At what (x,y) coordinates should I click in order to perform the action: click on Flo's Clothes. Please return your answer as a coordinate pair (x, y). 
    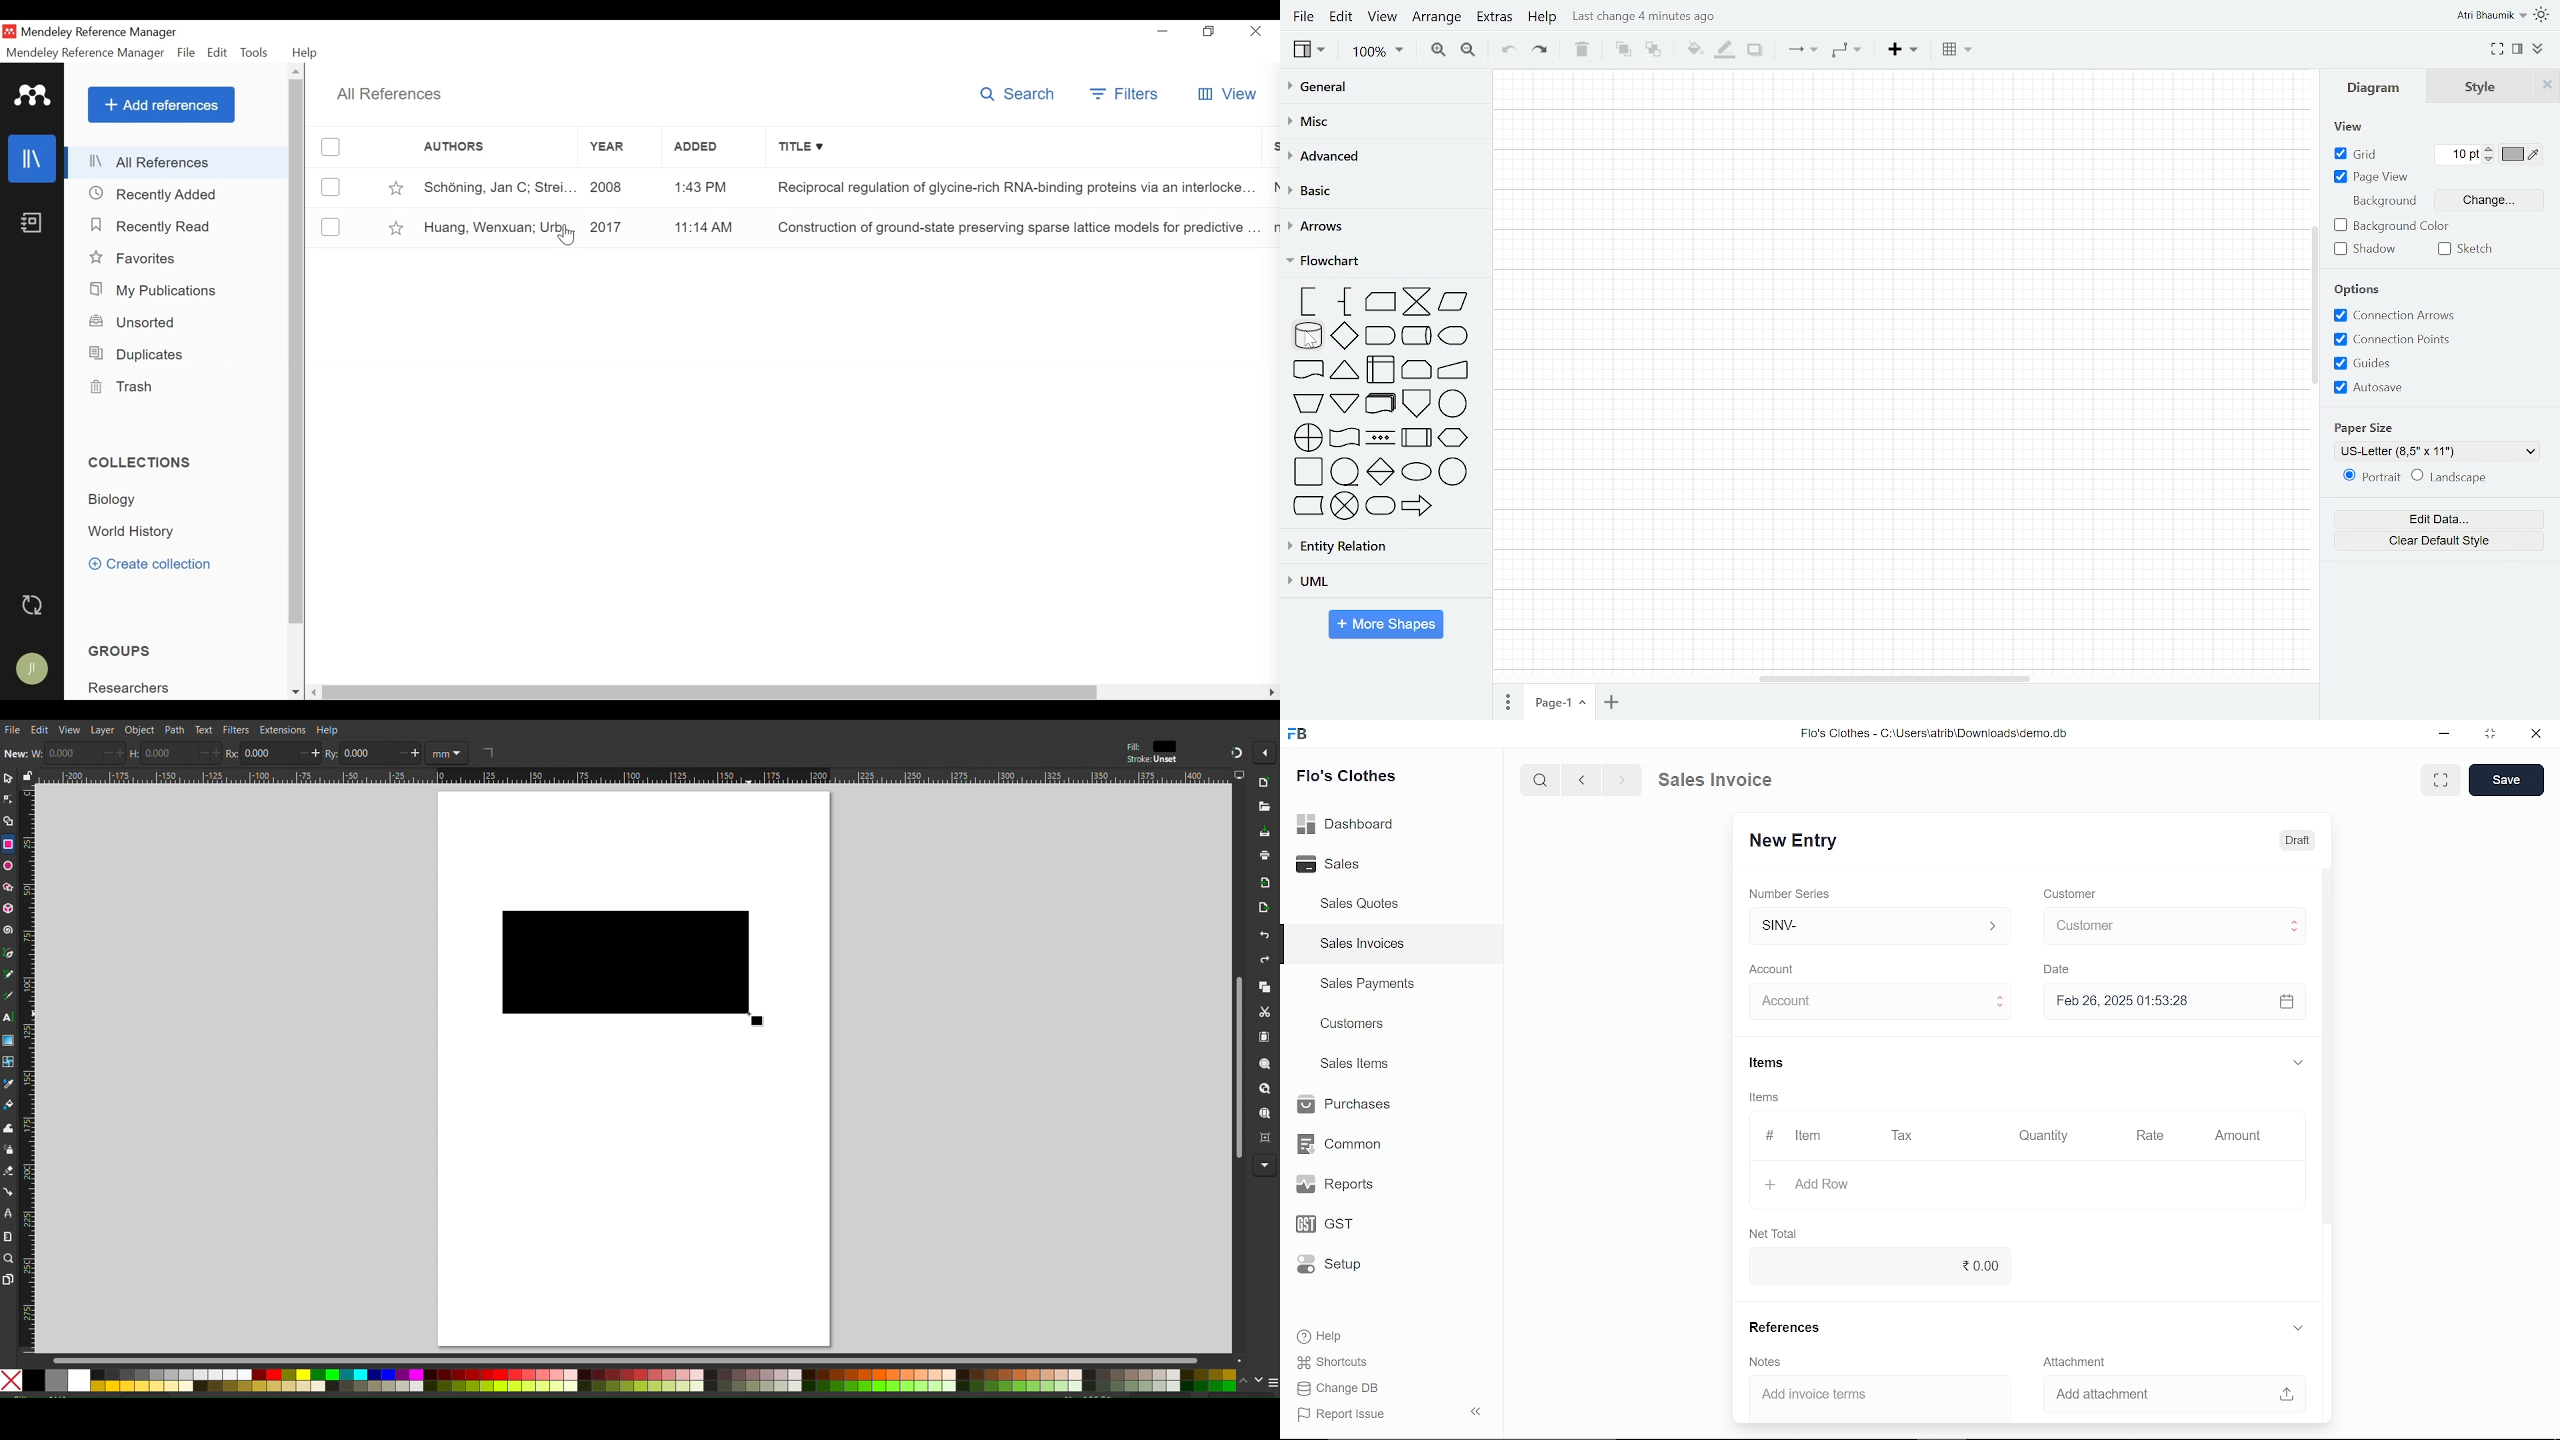
    Looking at the image, I should click on (1346, 778).